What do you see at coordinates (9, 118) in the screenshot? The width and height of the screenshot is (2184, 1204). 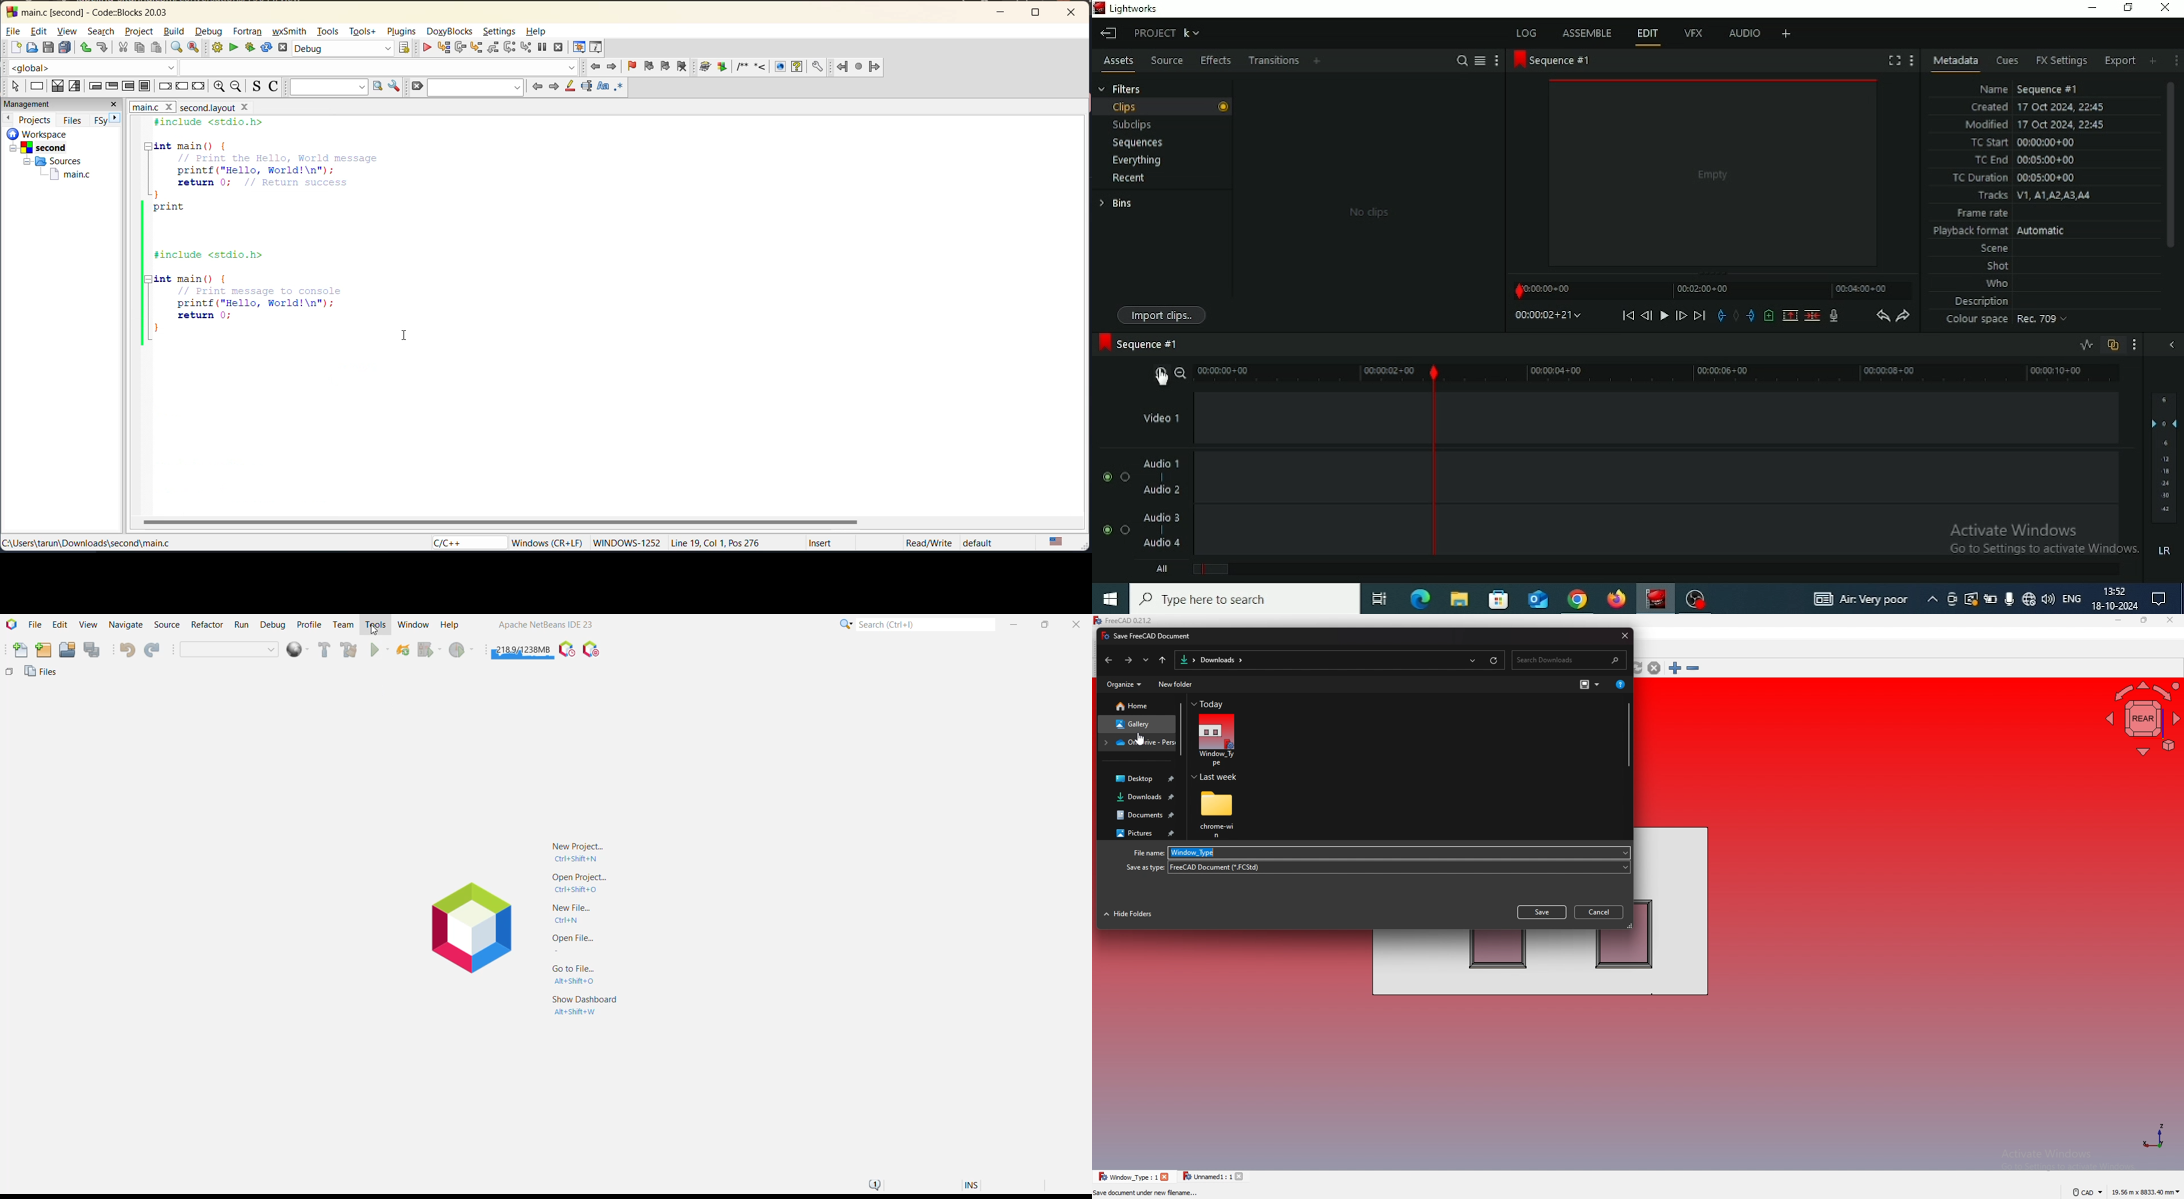 I see `previous` at bounding box center [9, 118].